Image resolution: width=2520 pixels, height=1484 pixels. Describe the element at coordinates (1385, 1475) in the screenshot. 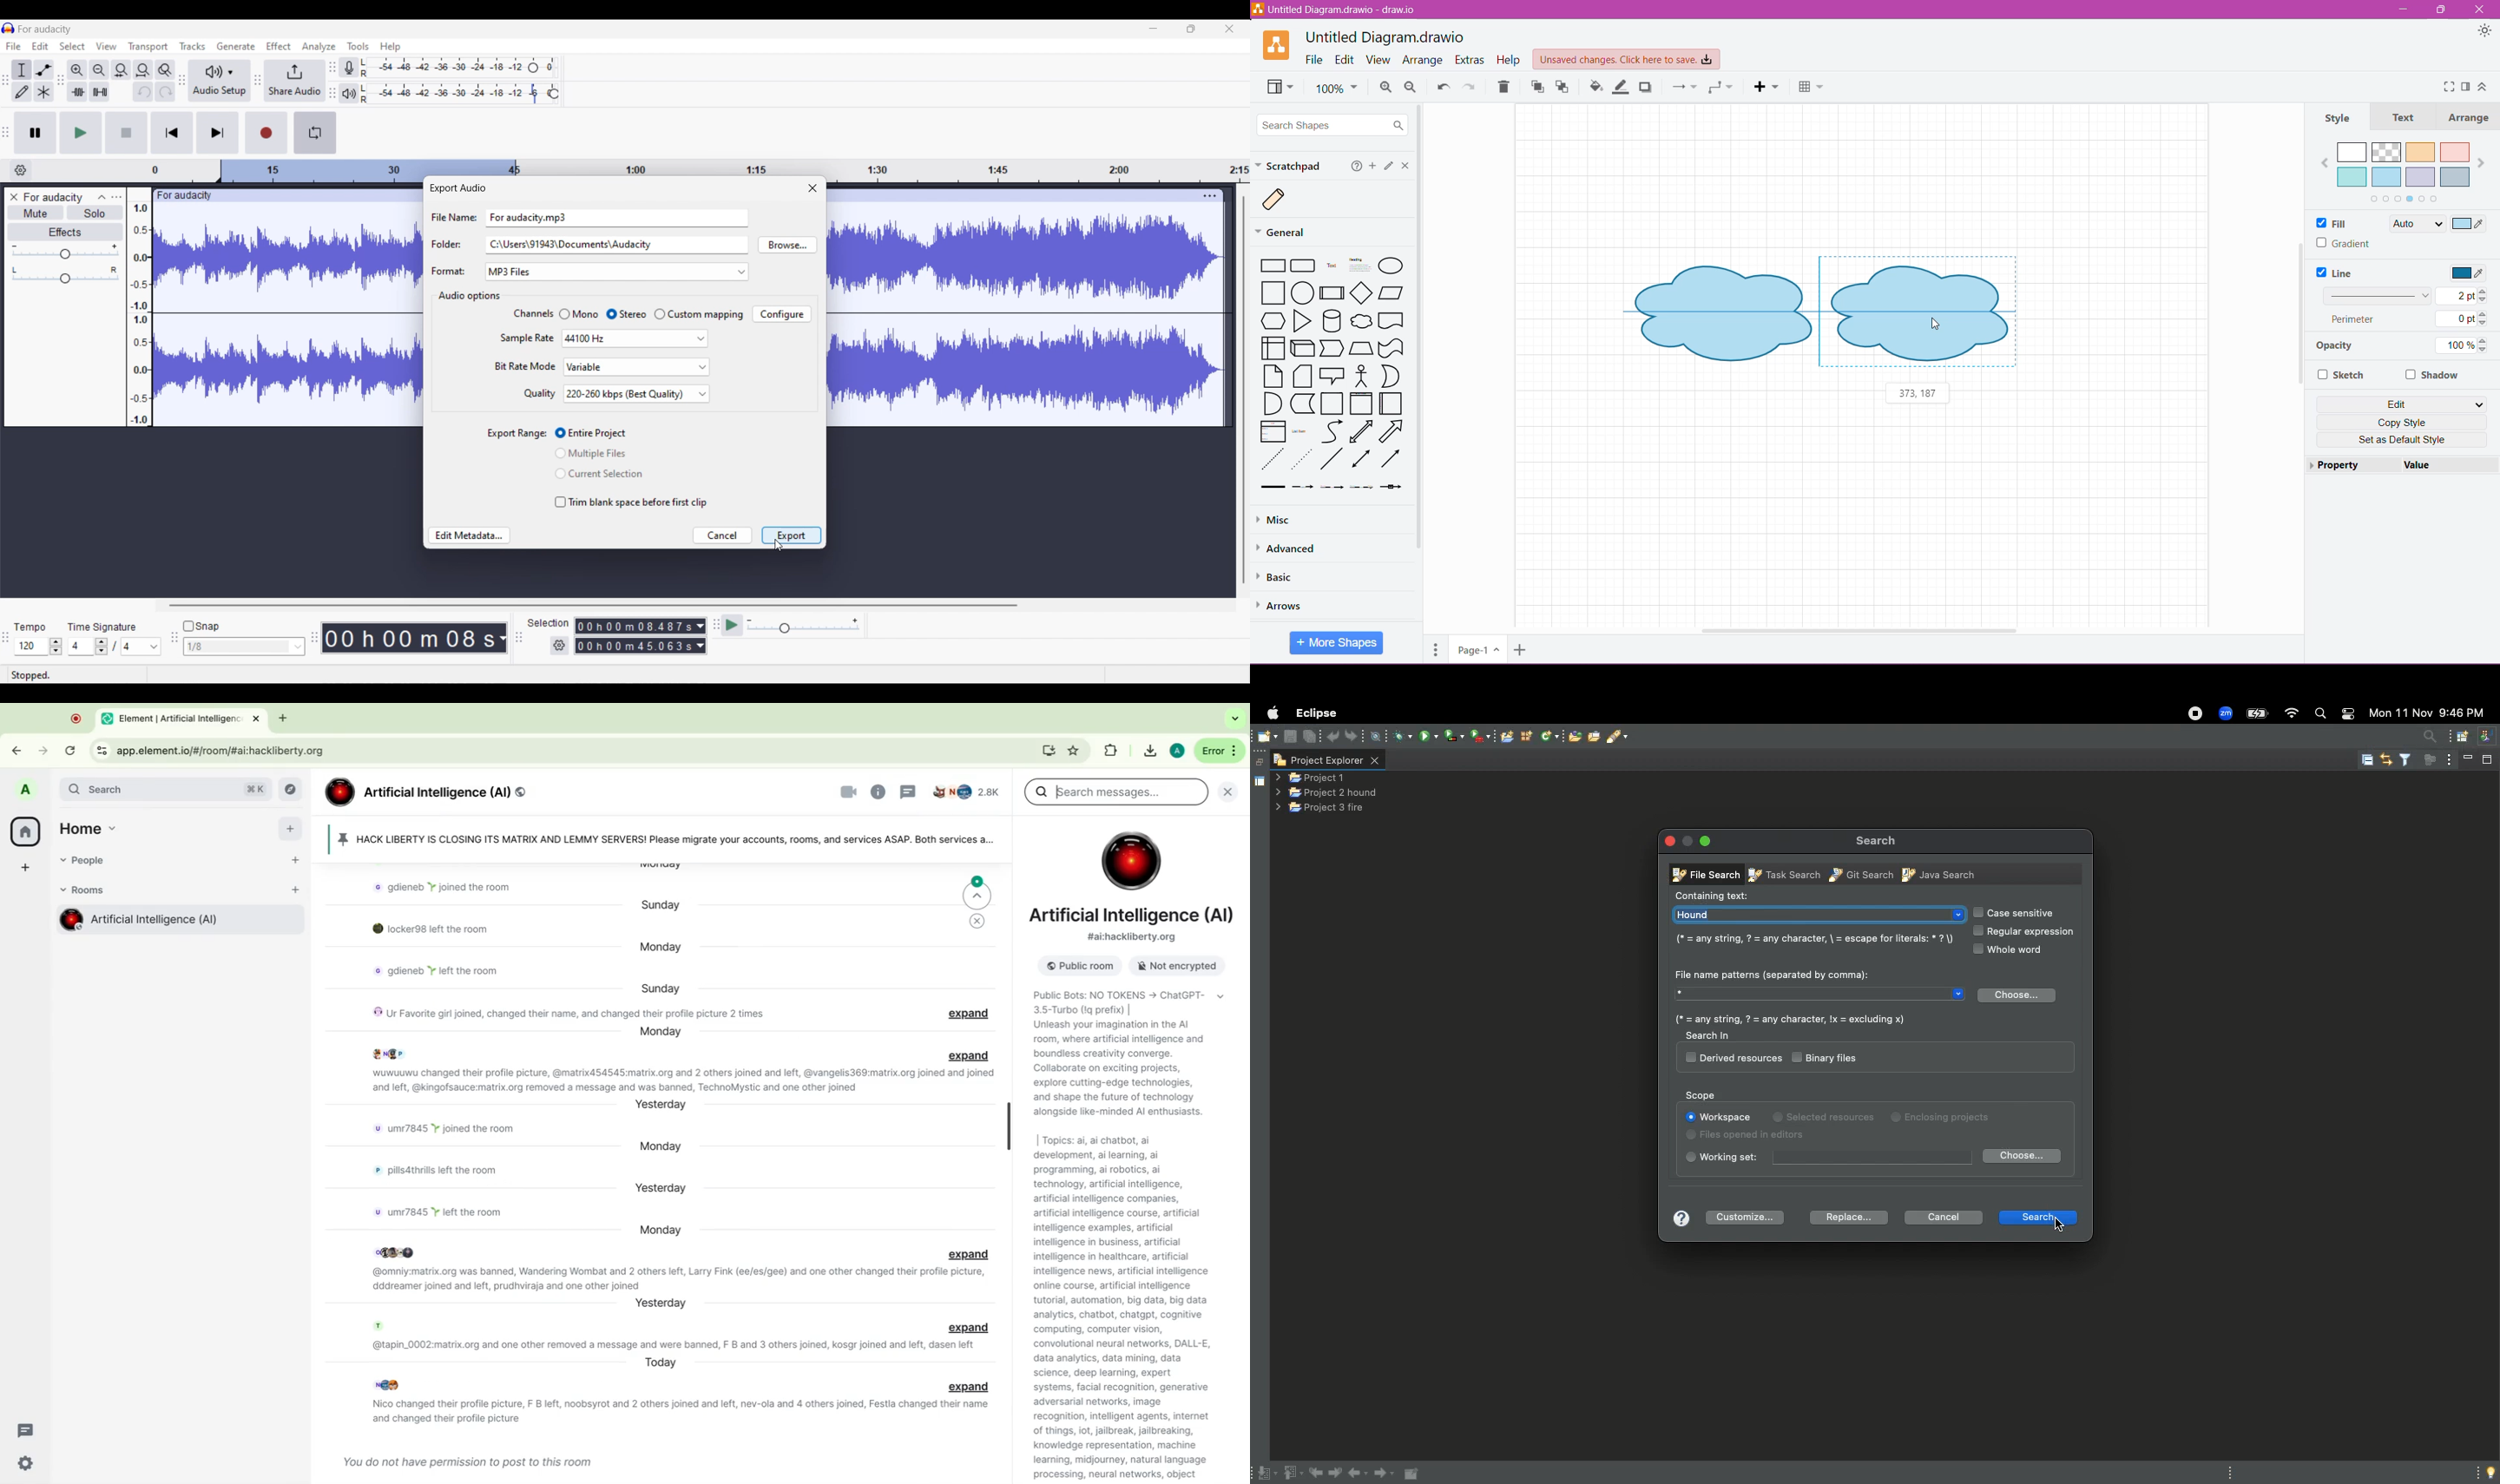

I see `Forward` at that location.